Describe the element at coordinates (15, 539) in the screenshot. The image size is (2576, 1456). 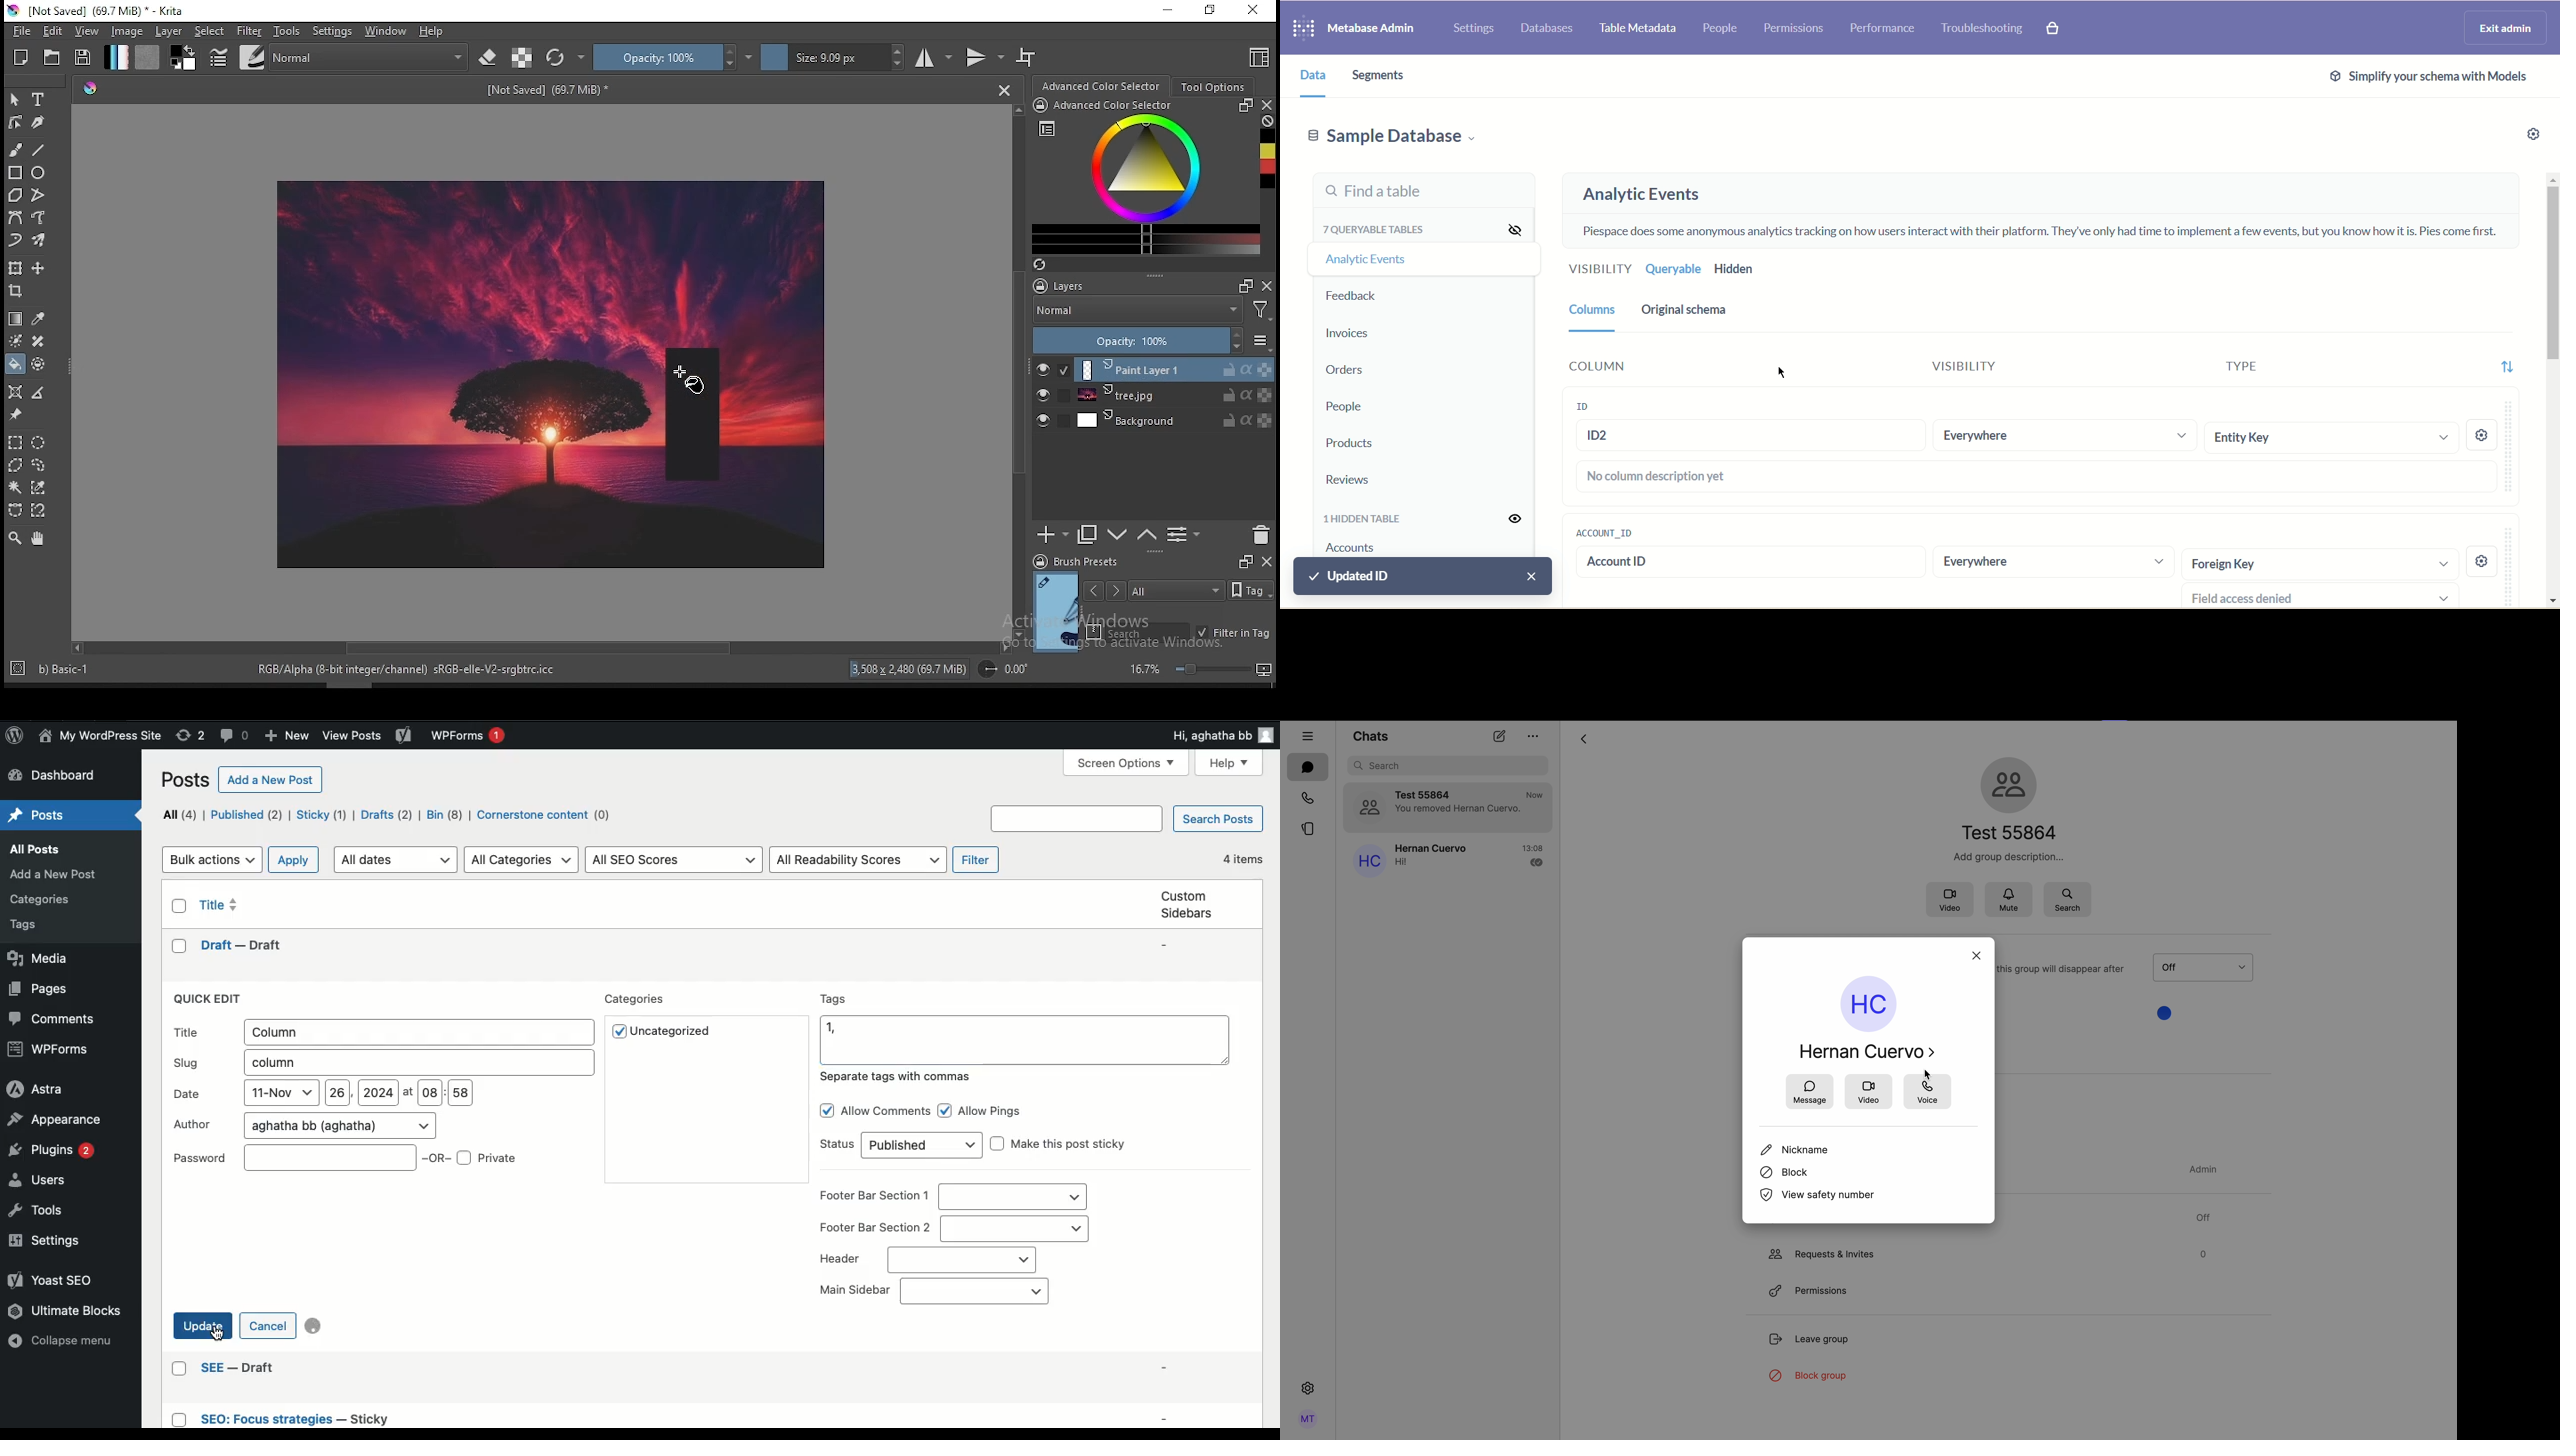
I see `zoom tool` at that location.